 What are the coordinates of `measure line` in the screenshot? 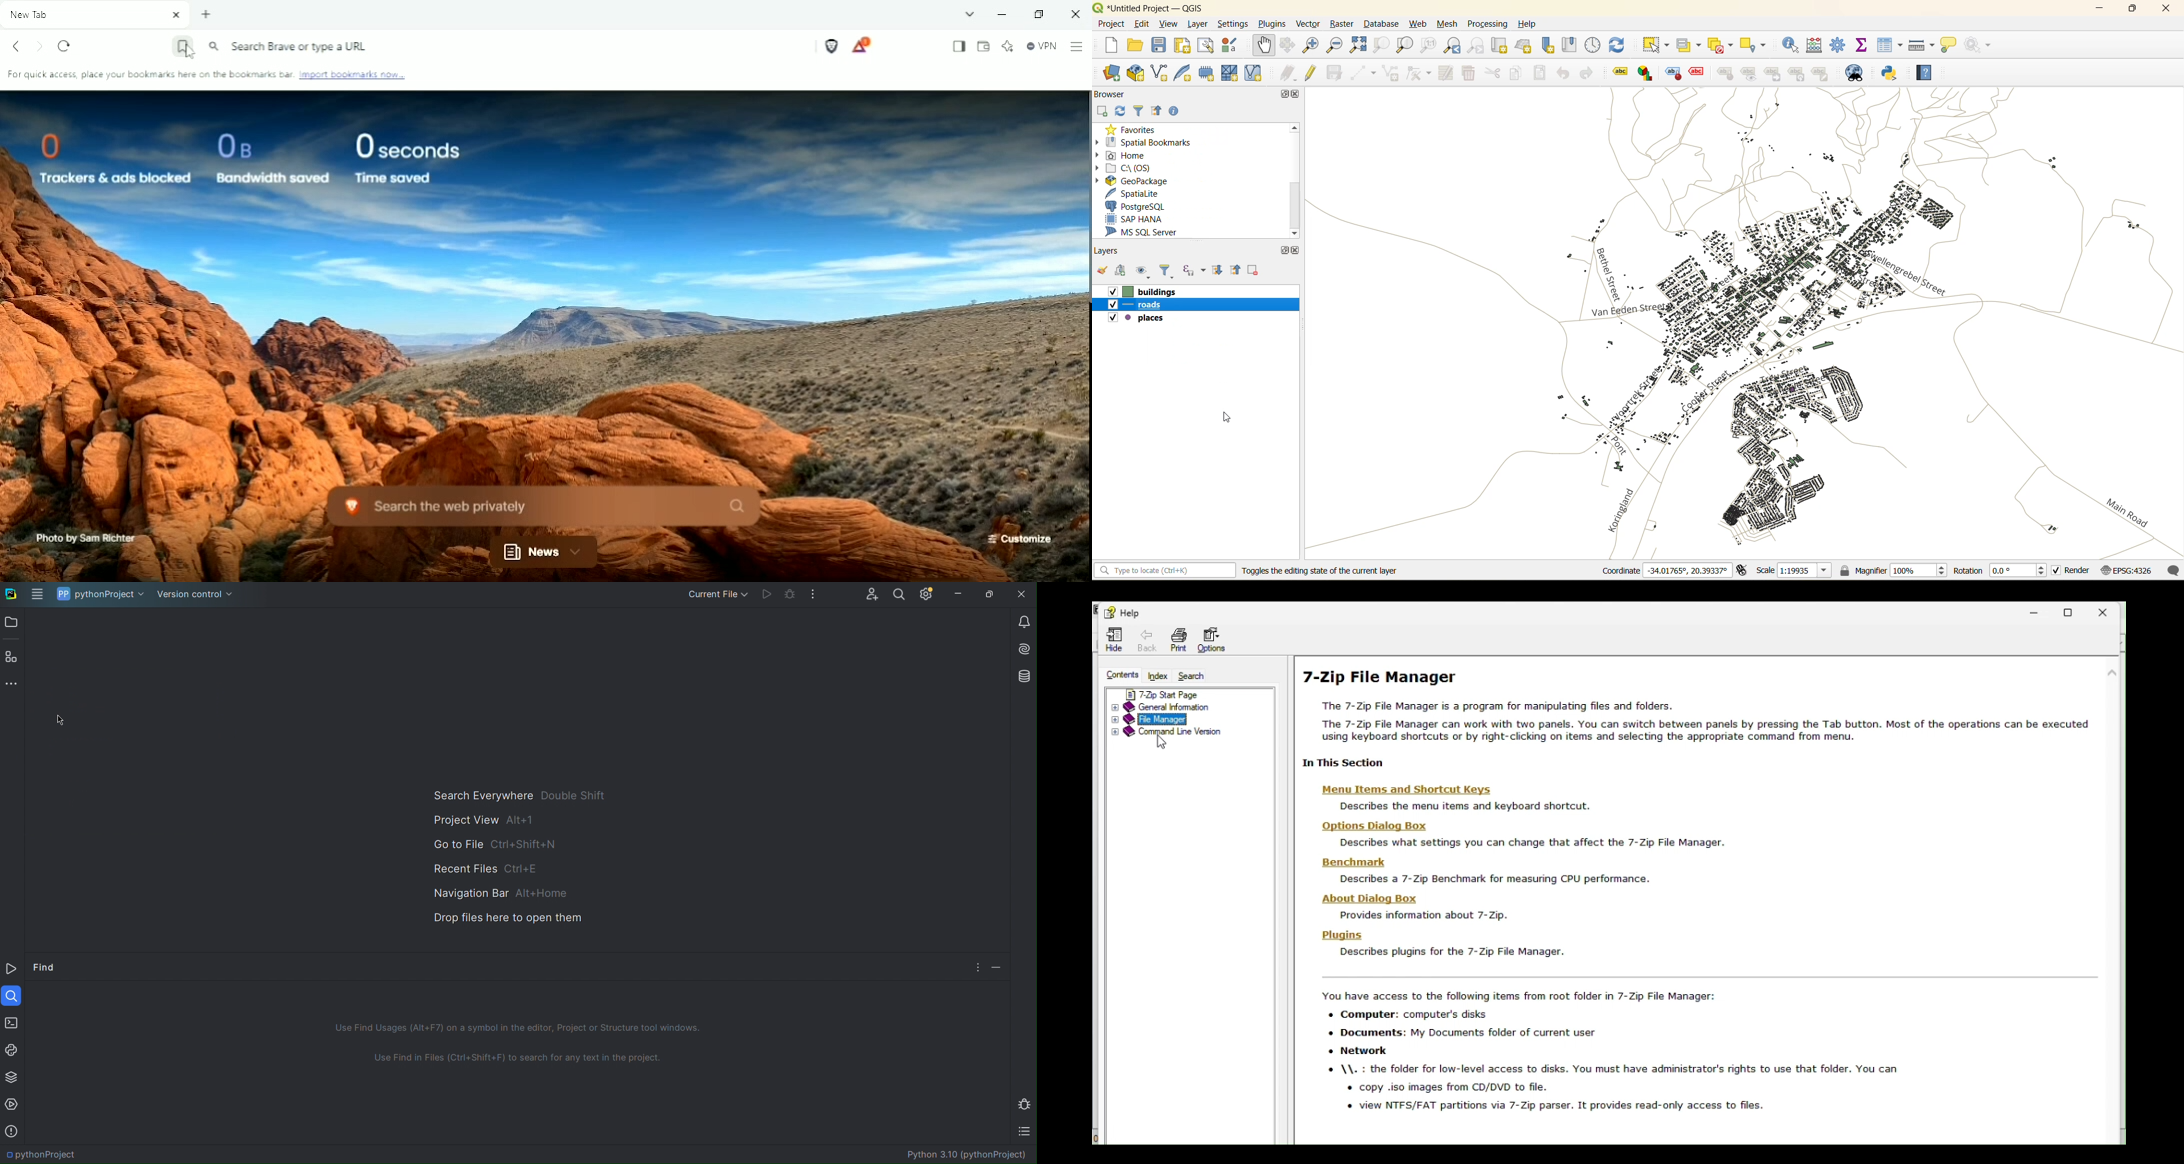 It's located at (1922, 44).